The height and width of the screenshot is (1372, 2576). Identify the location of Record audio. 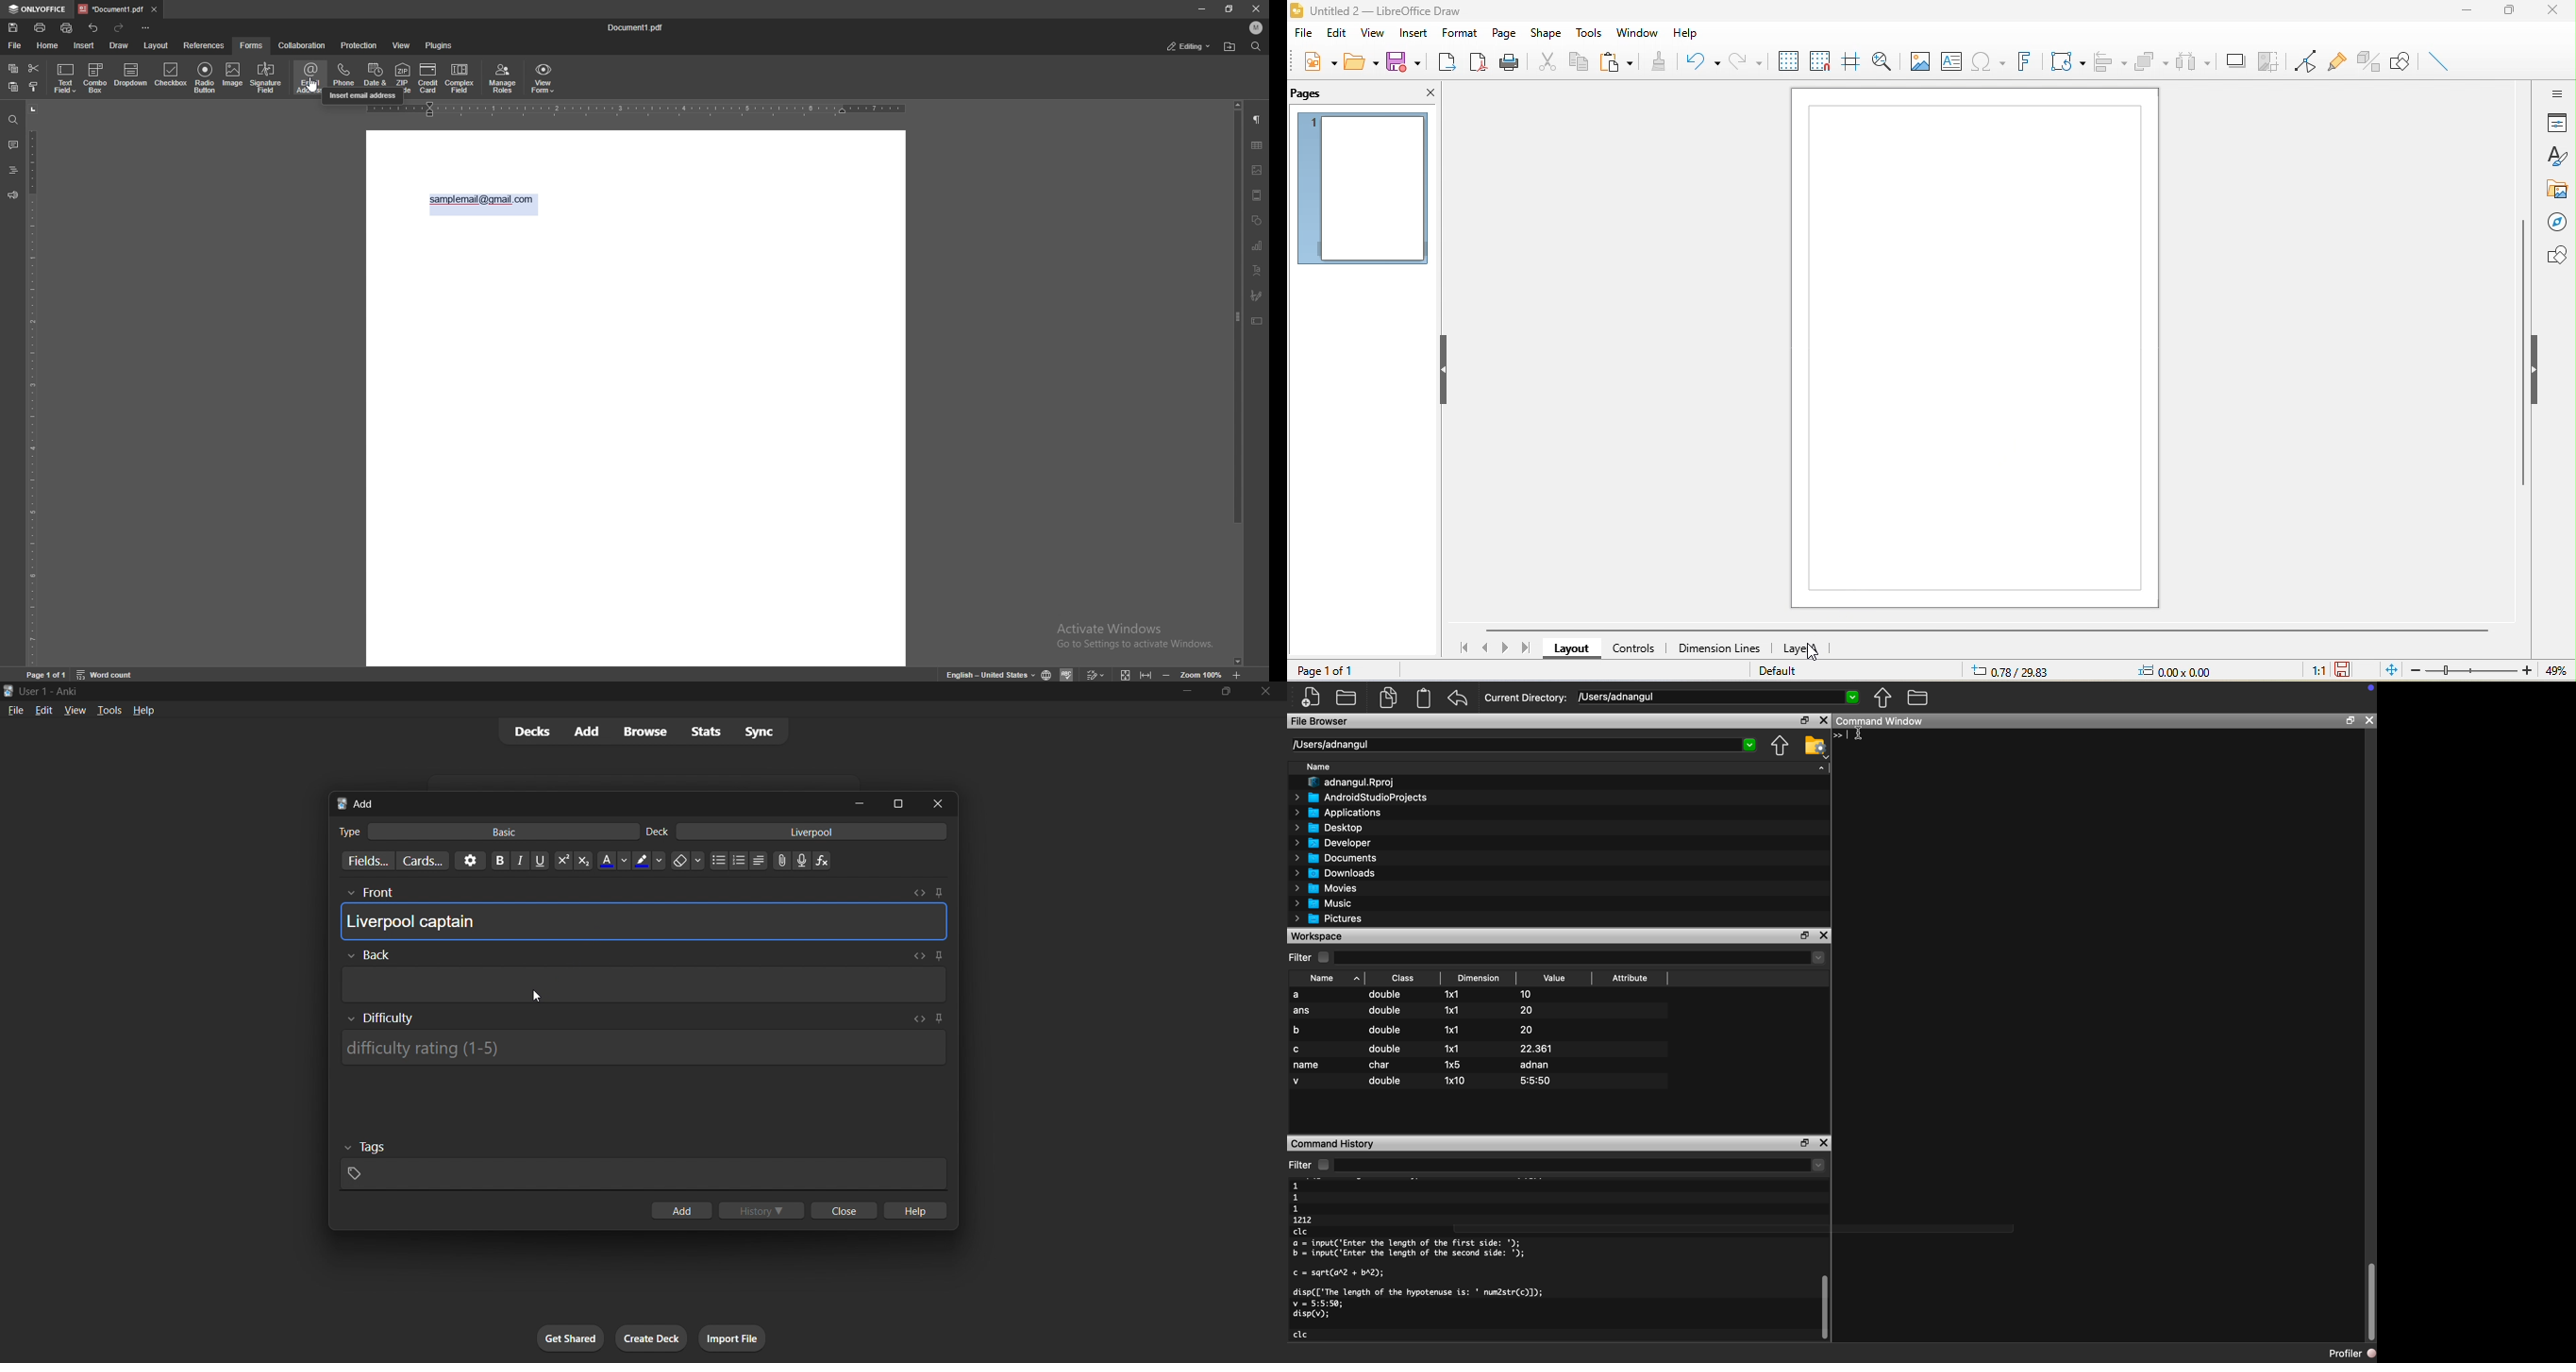
(802, 861).